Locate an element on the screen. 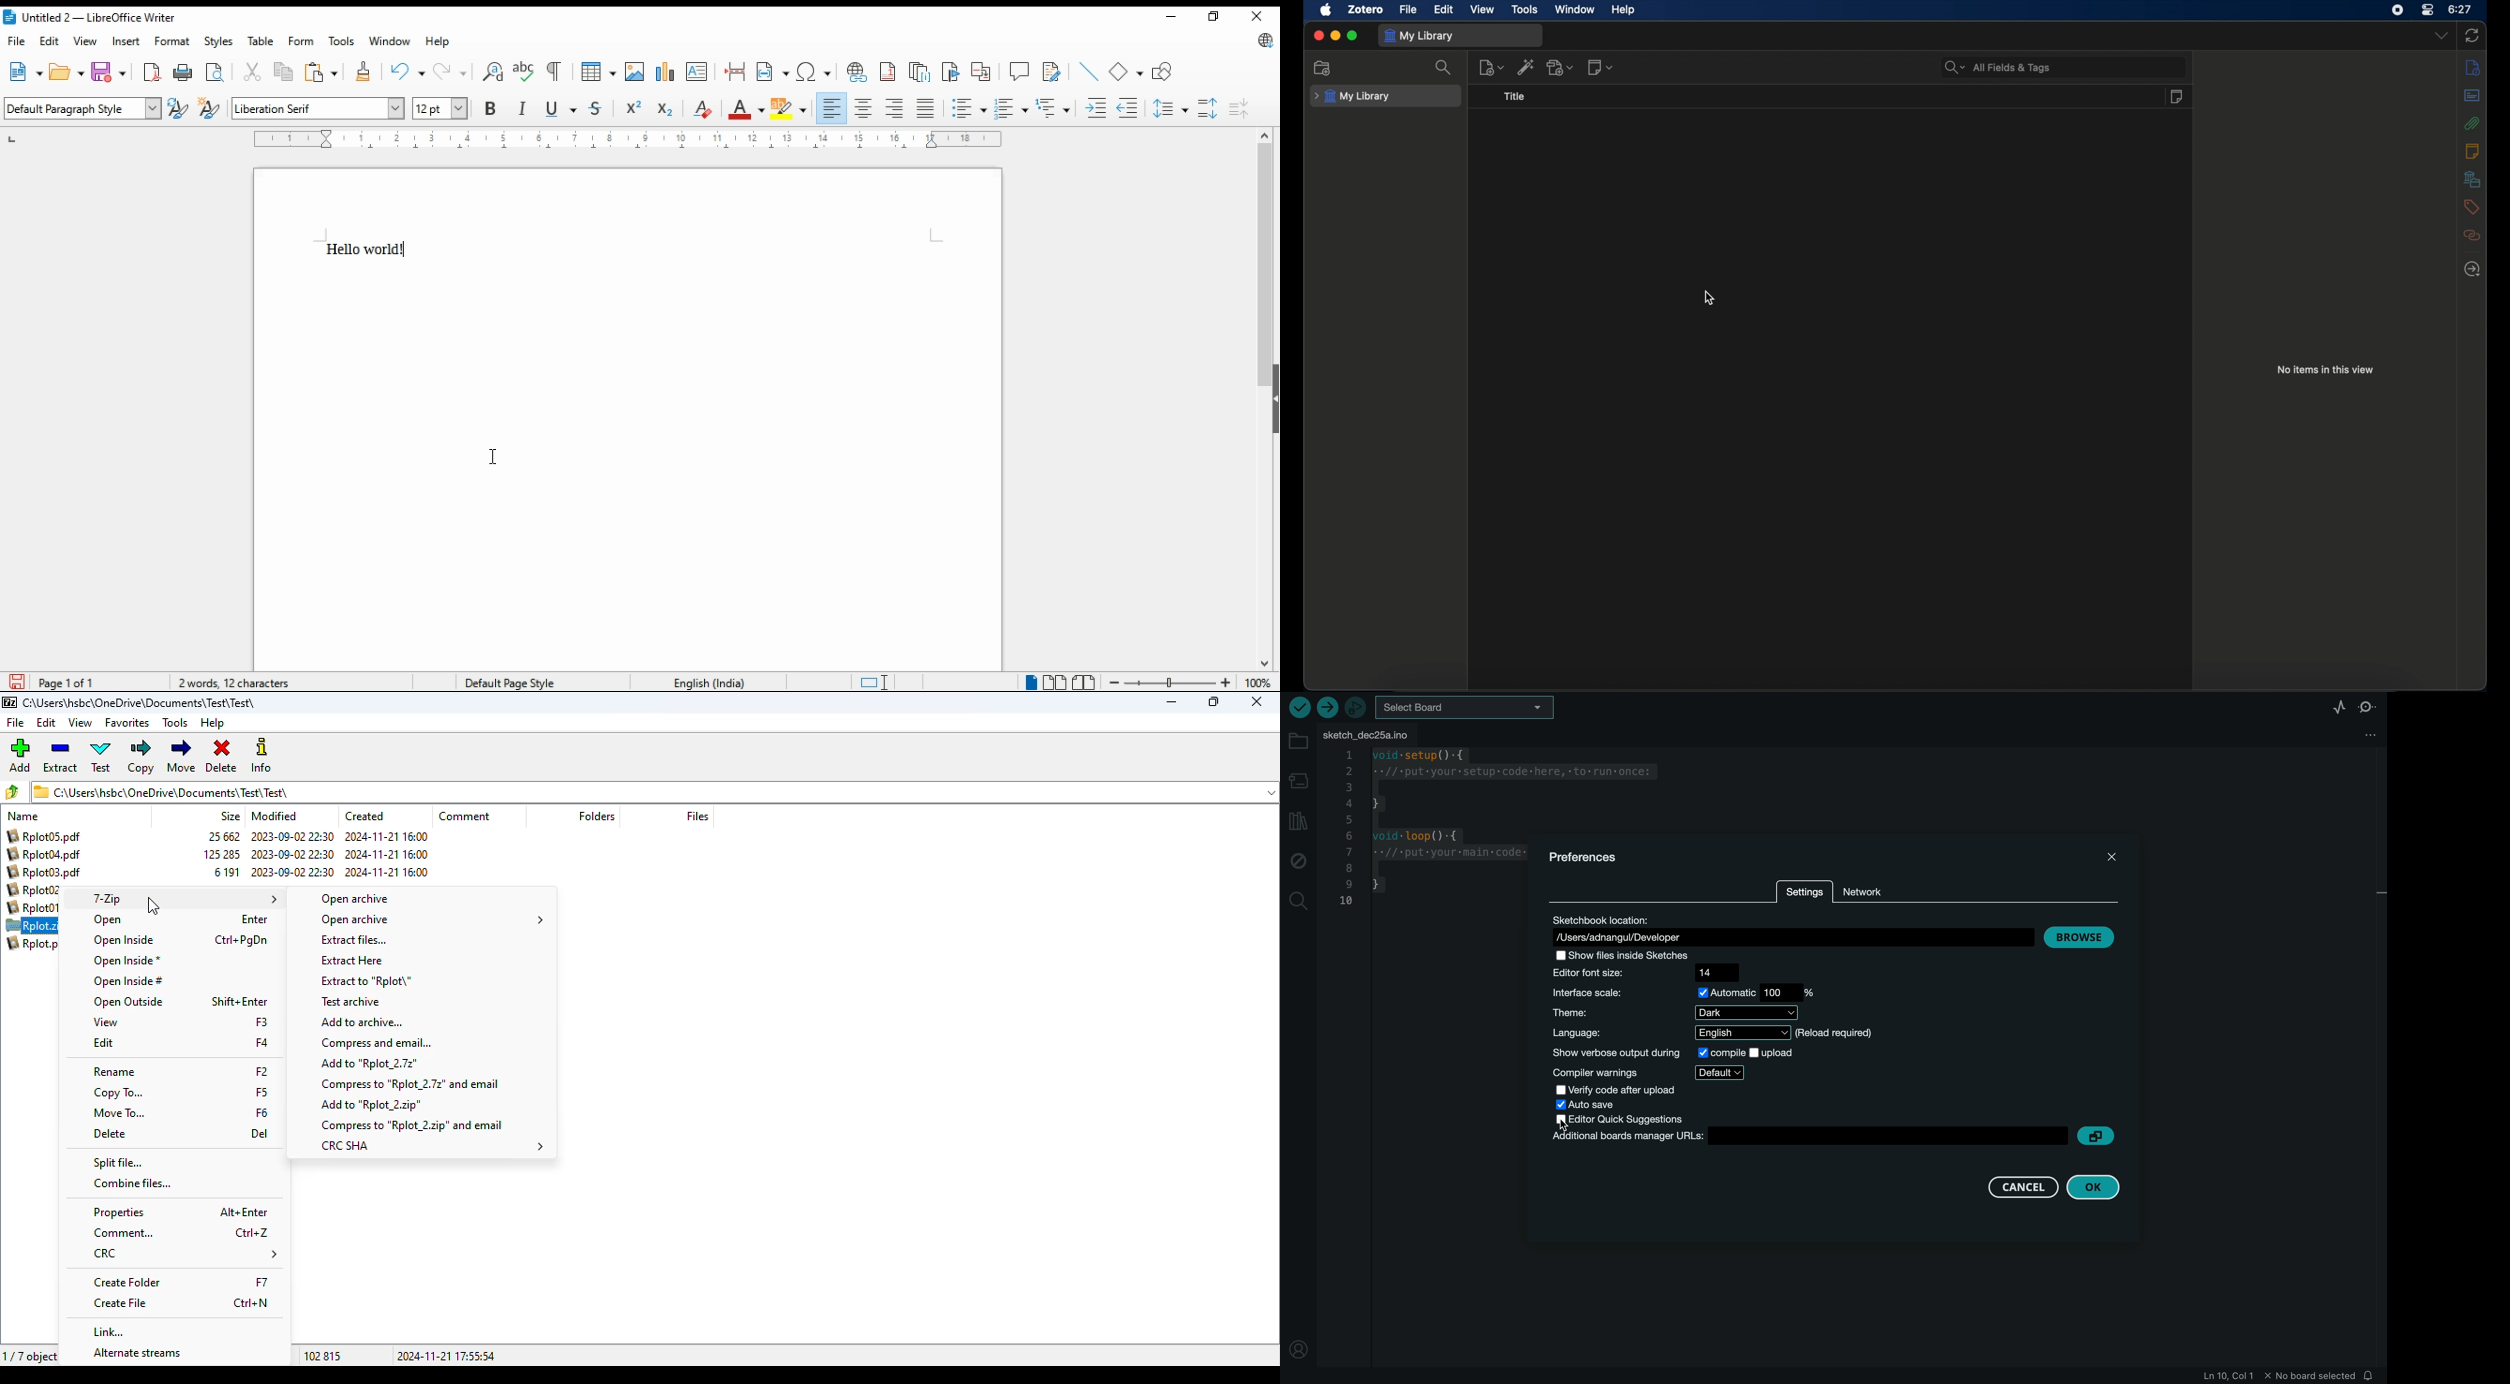  file is located at coordinates (1408, 10).